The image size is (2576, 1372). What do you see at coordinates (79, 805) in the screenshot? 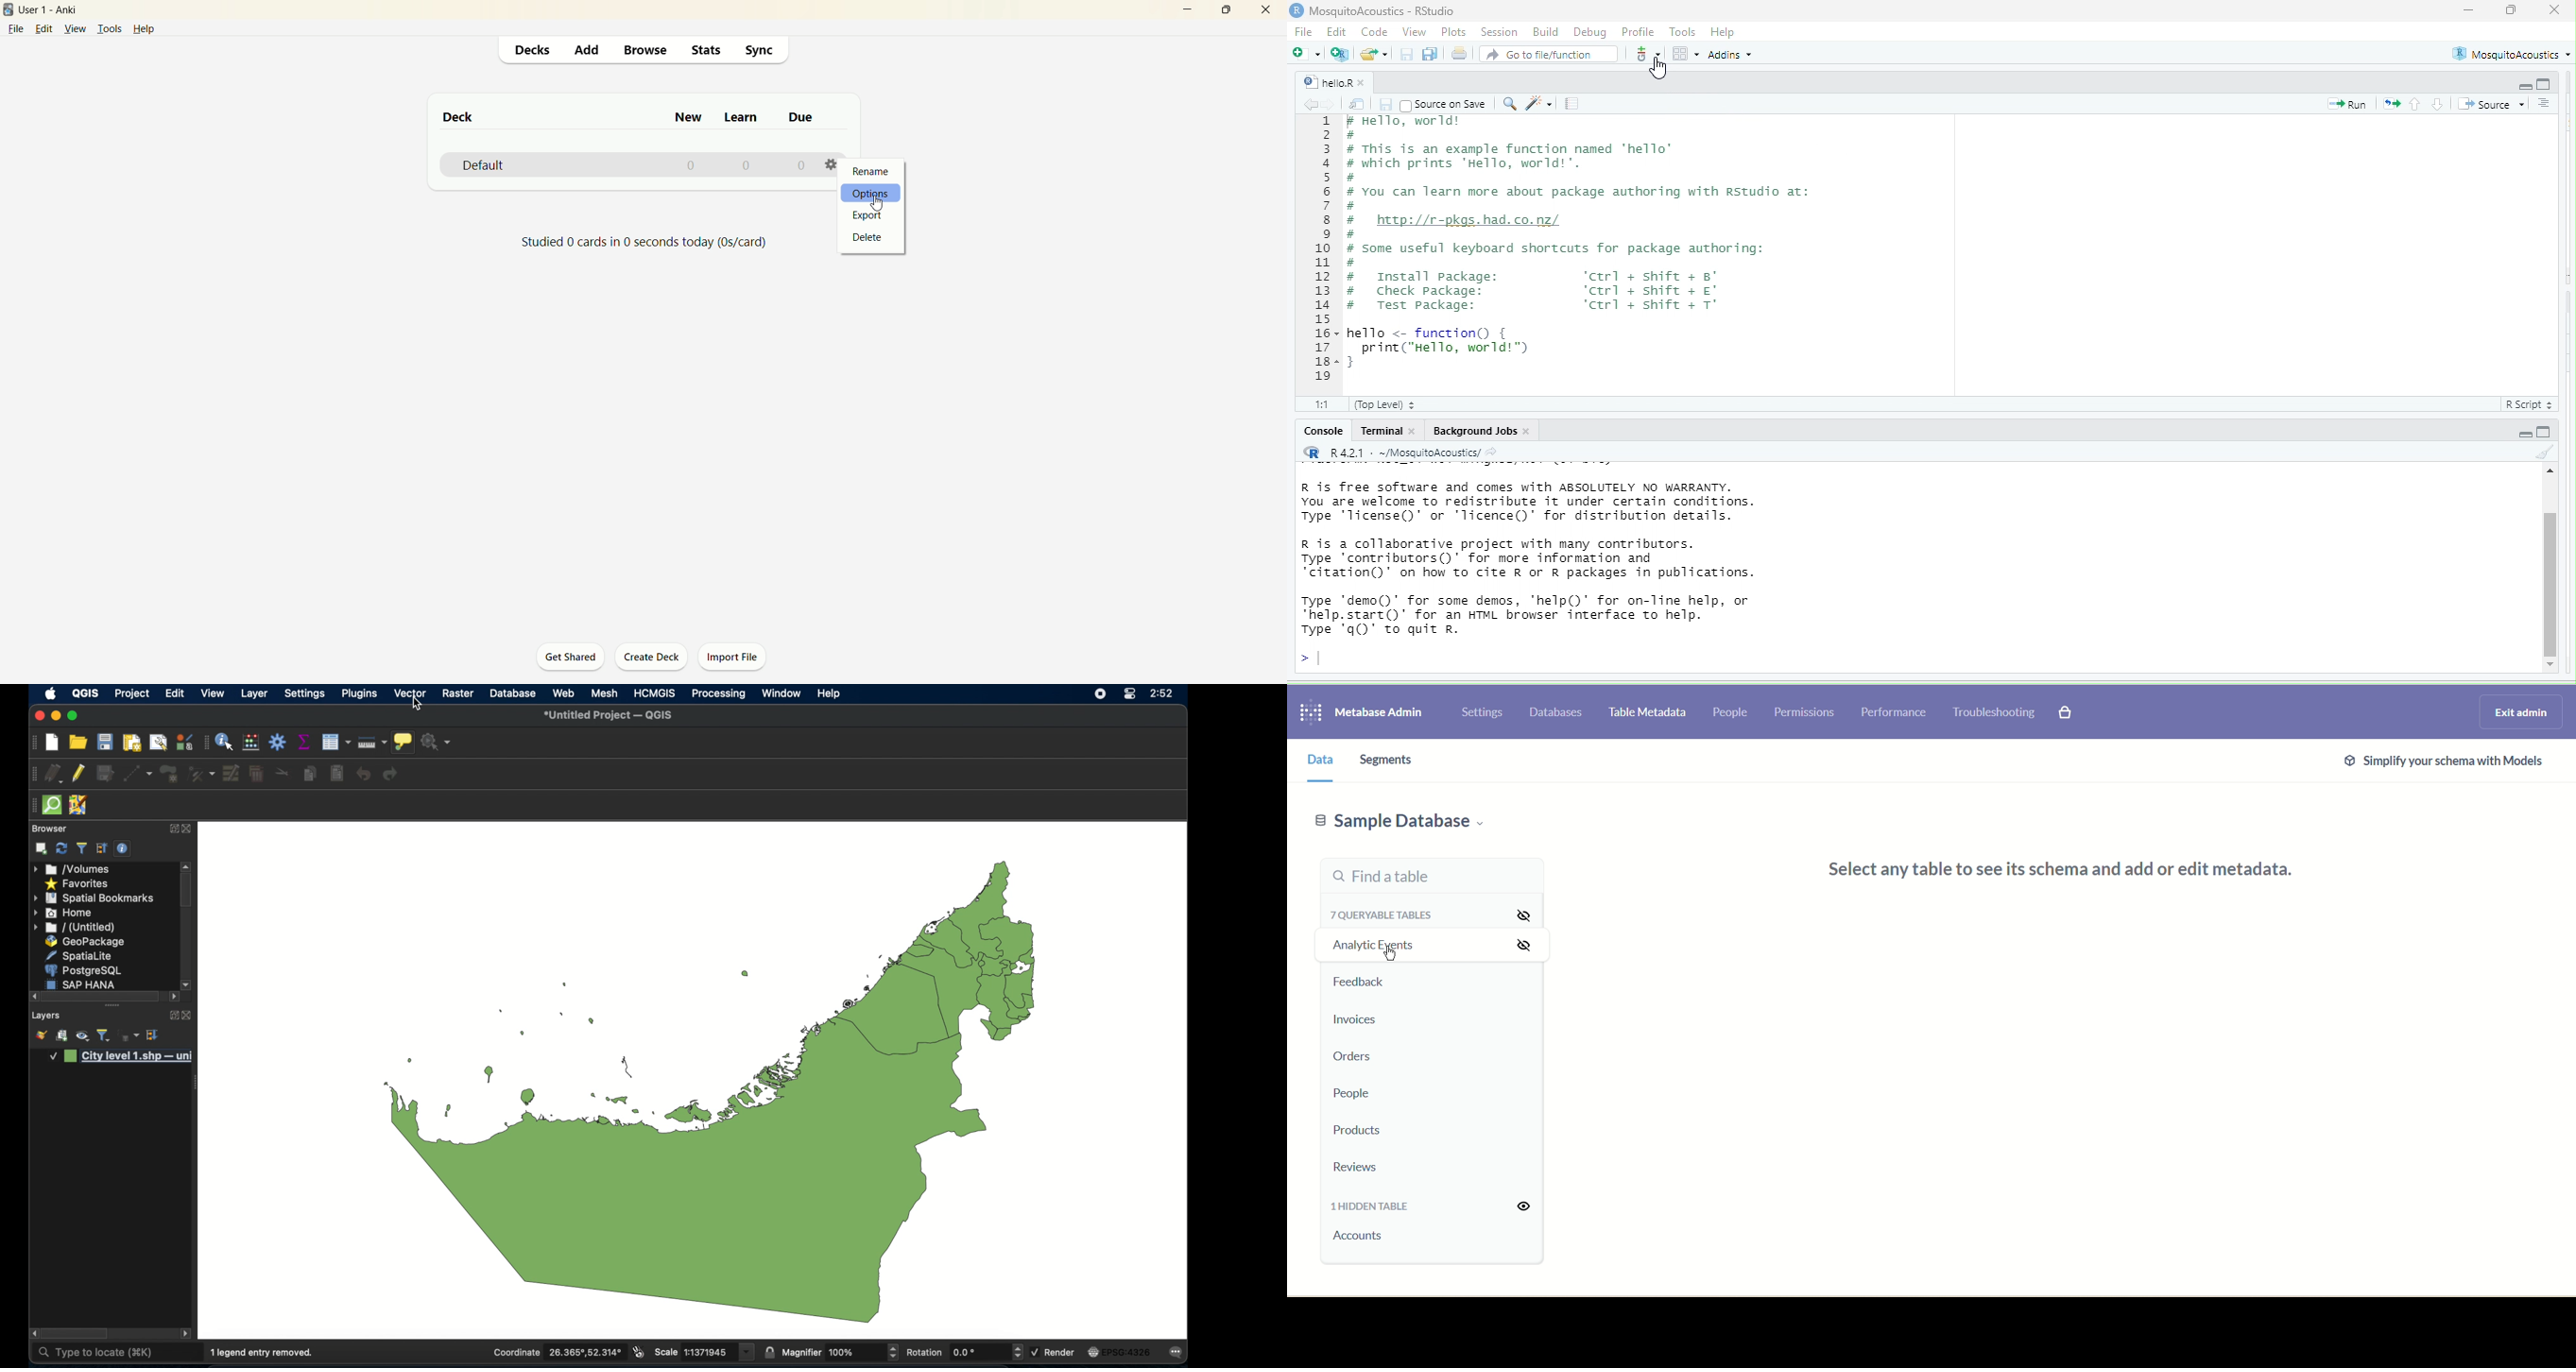
I see `jsom remote` at bounding box center [79, 805].